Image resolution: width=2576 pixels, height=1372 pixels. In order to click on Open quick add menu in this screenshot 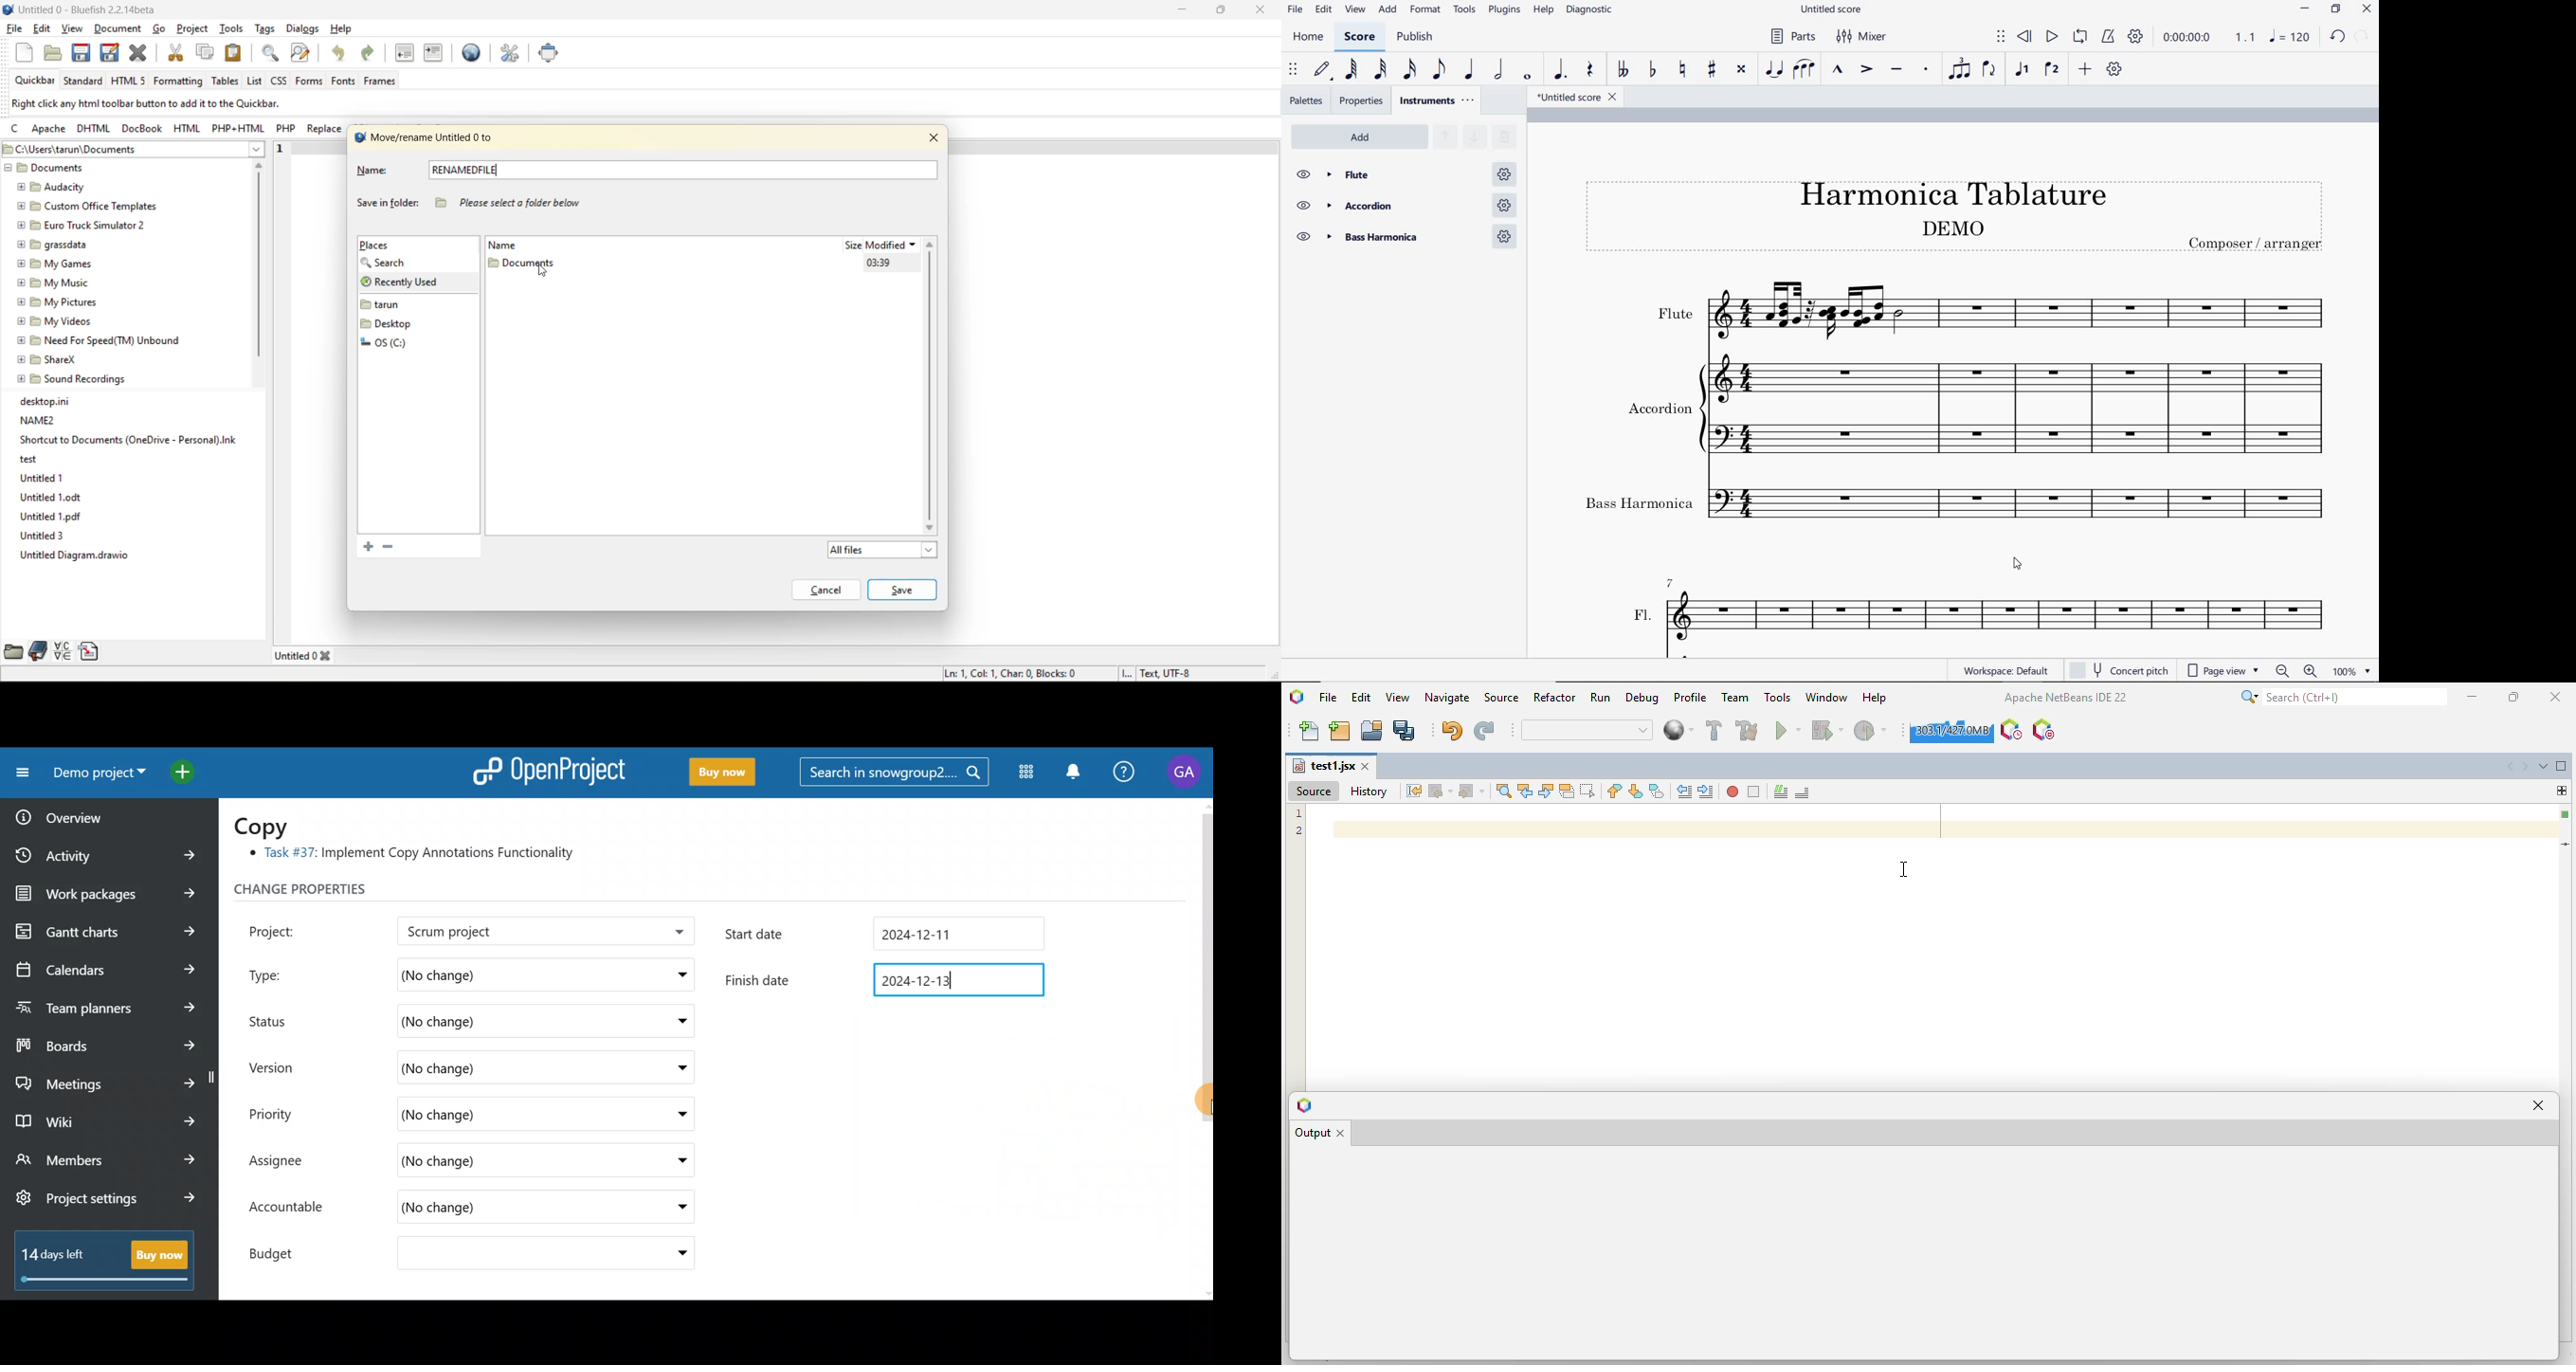, I will do `click(186, 769)`.